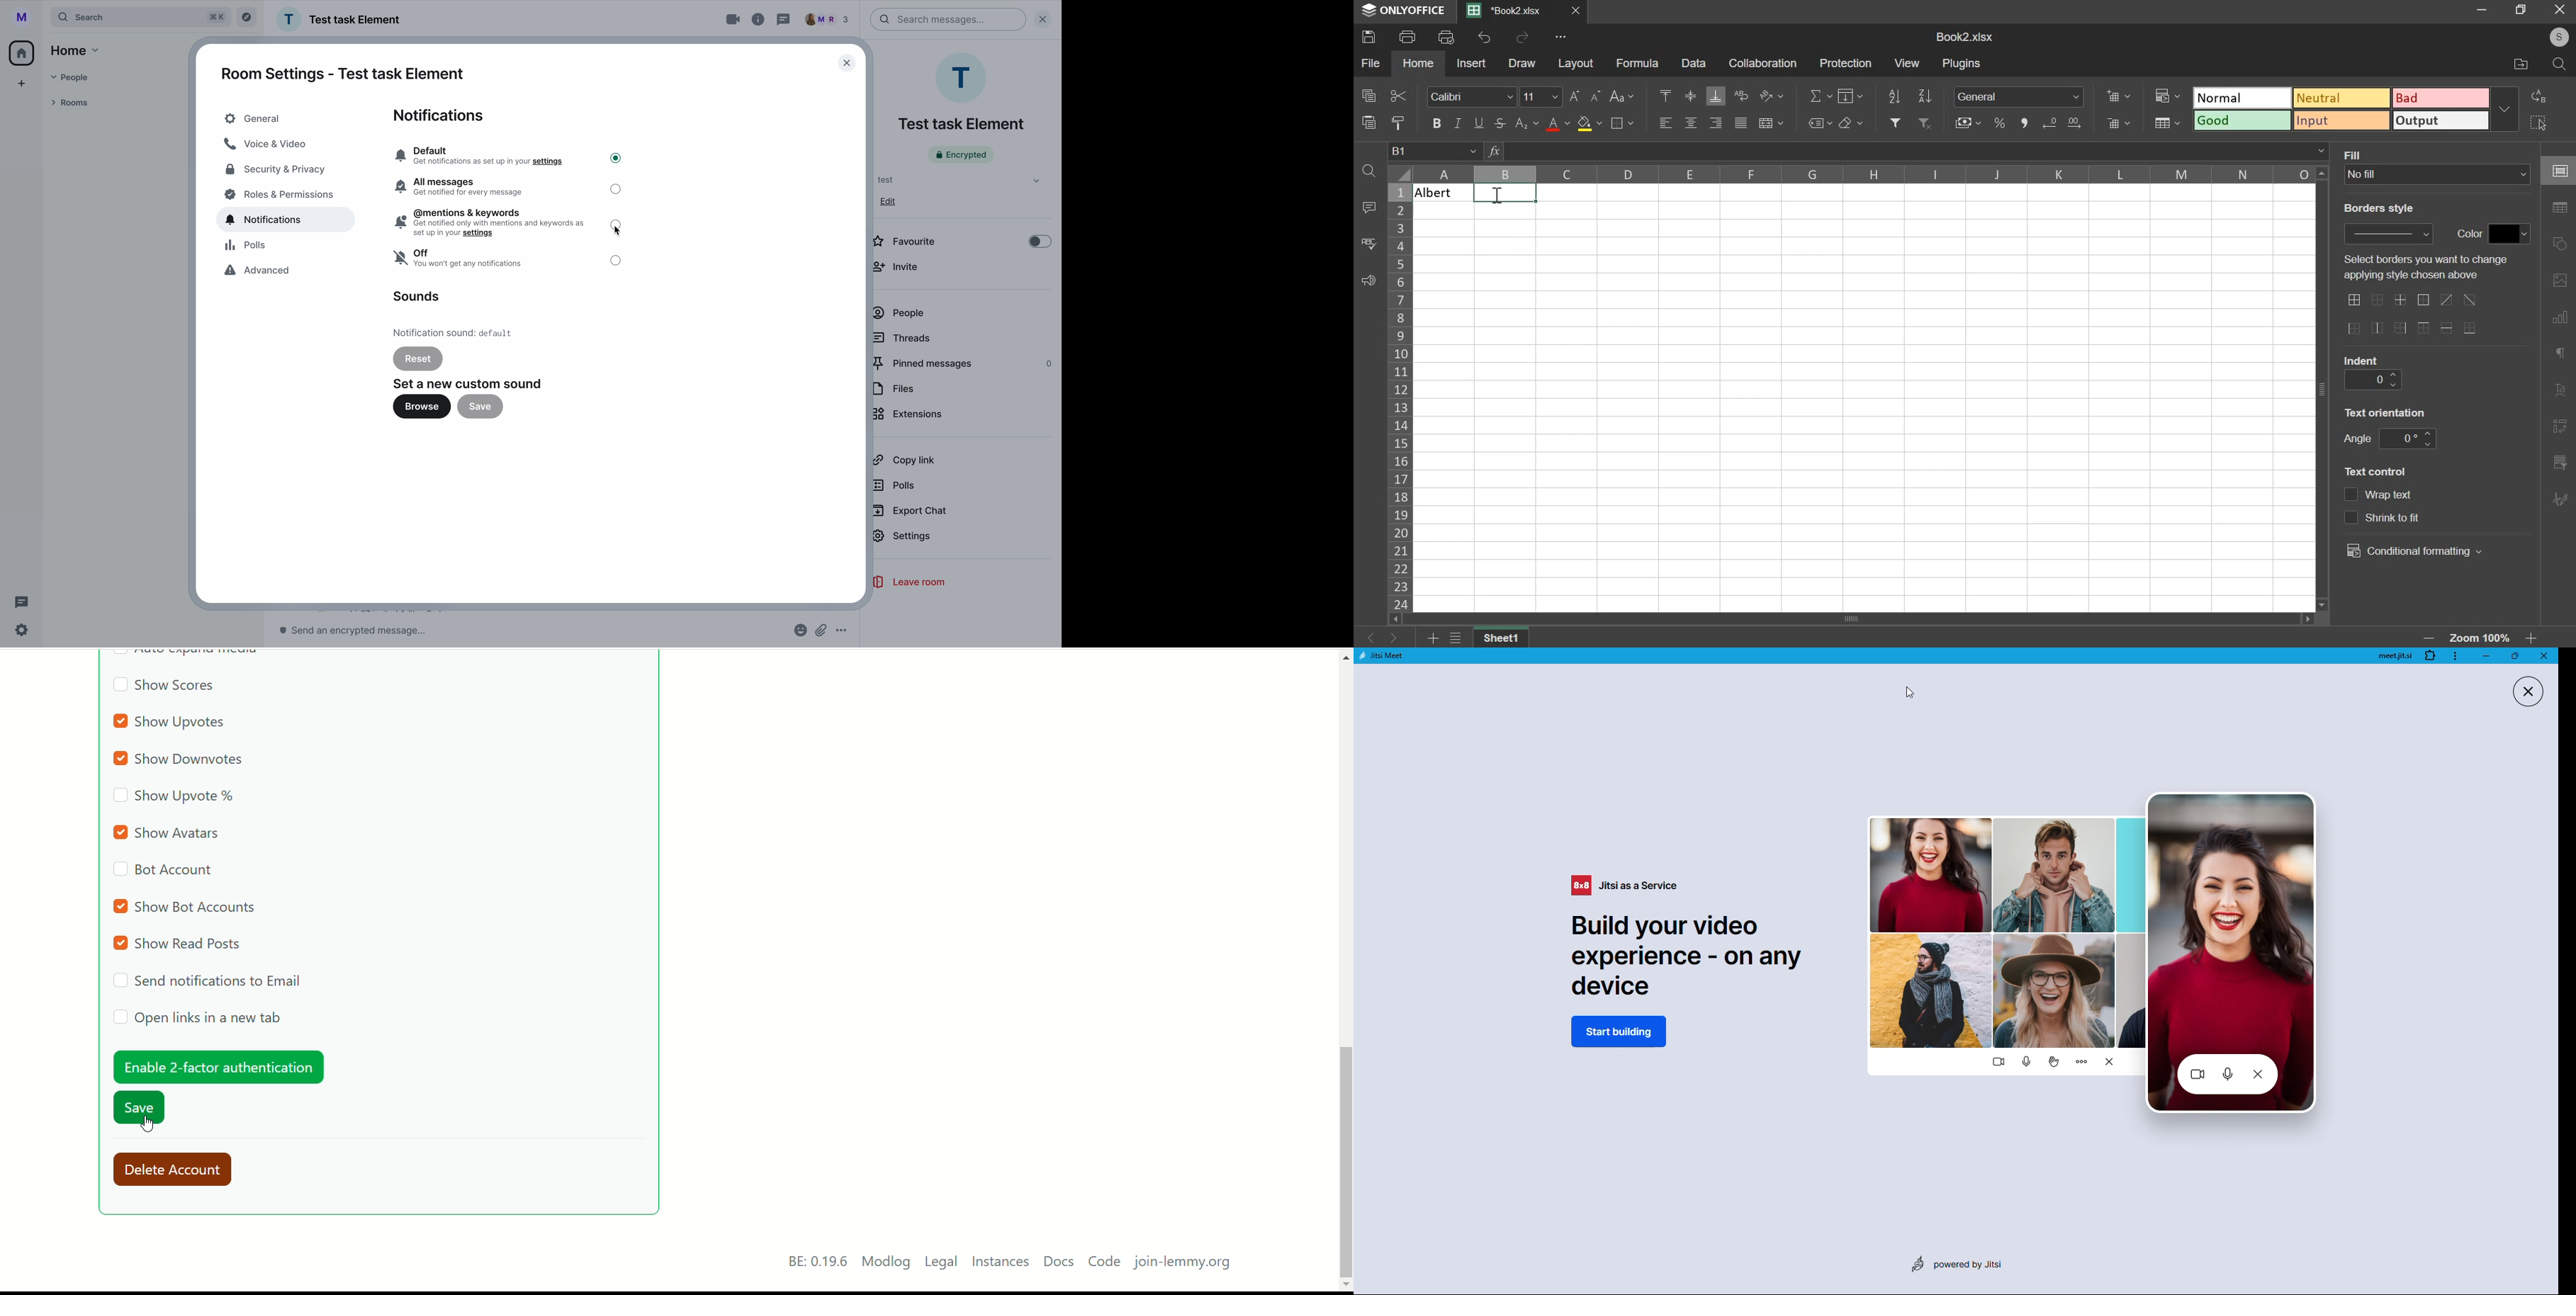 Image resolution: width=2576 pixels, height=1316 pixels. What do you see at coordinates (2561, 240) in the screenshot?
I see `shape settings` at bounding box center [2561, 240].